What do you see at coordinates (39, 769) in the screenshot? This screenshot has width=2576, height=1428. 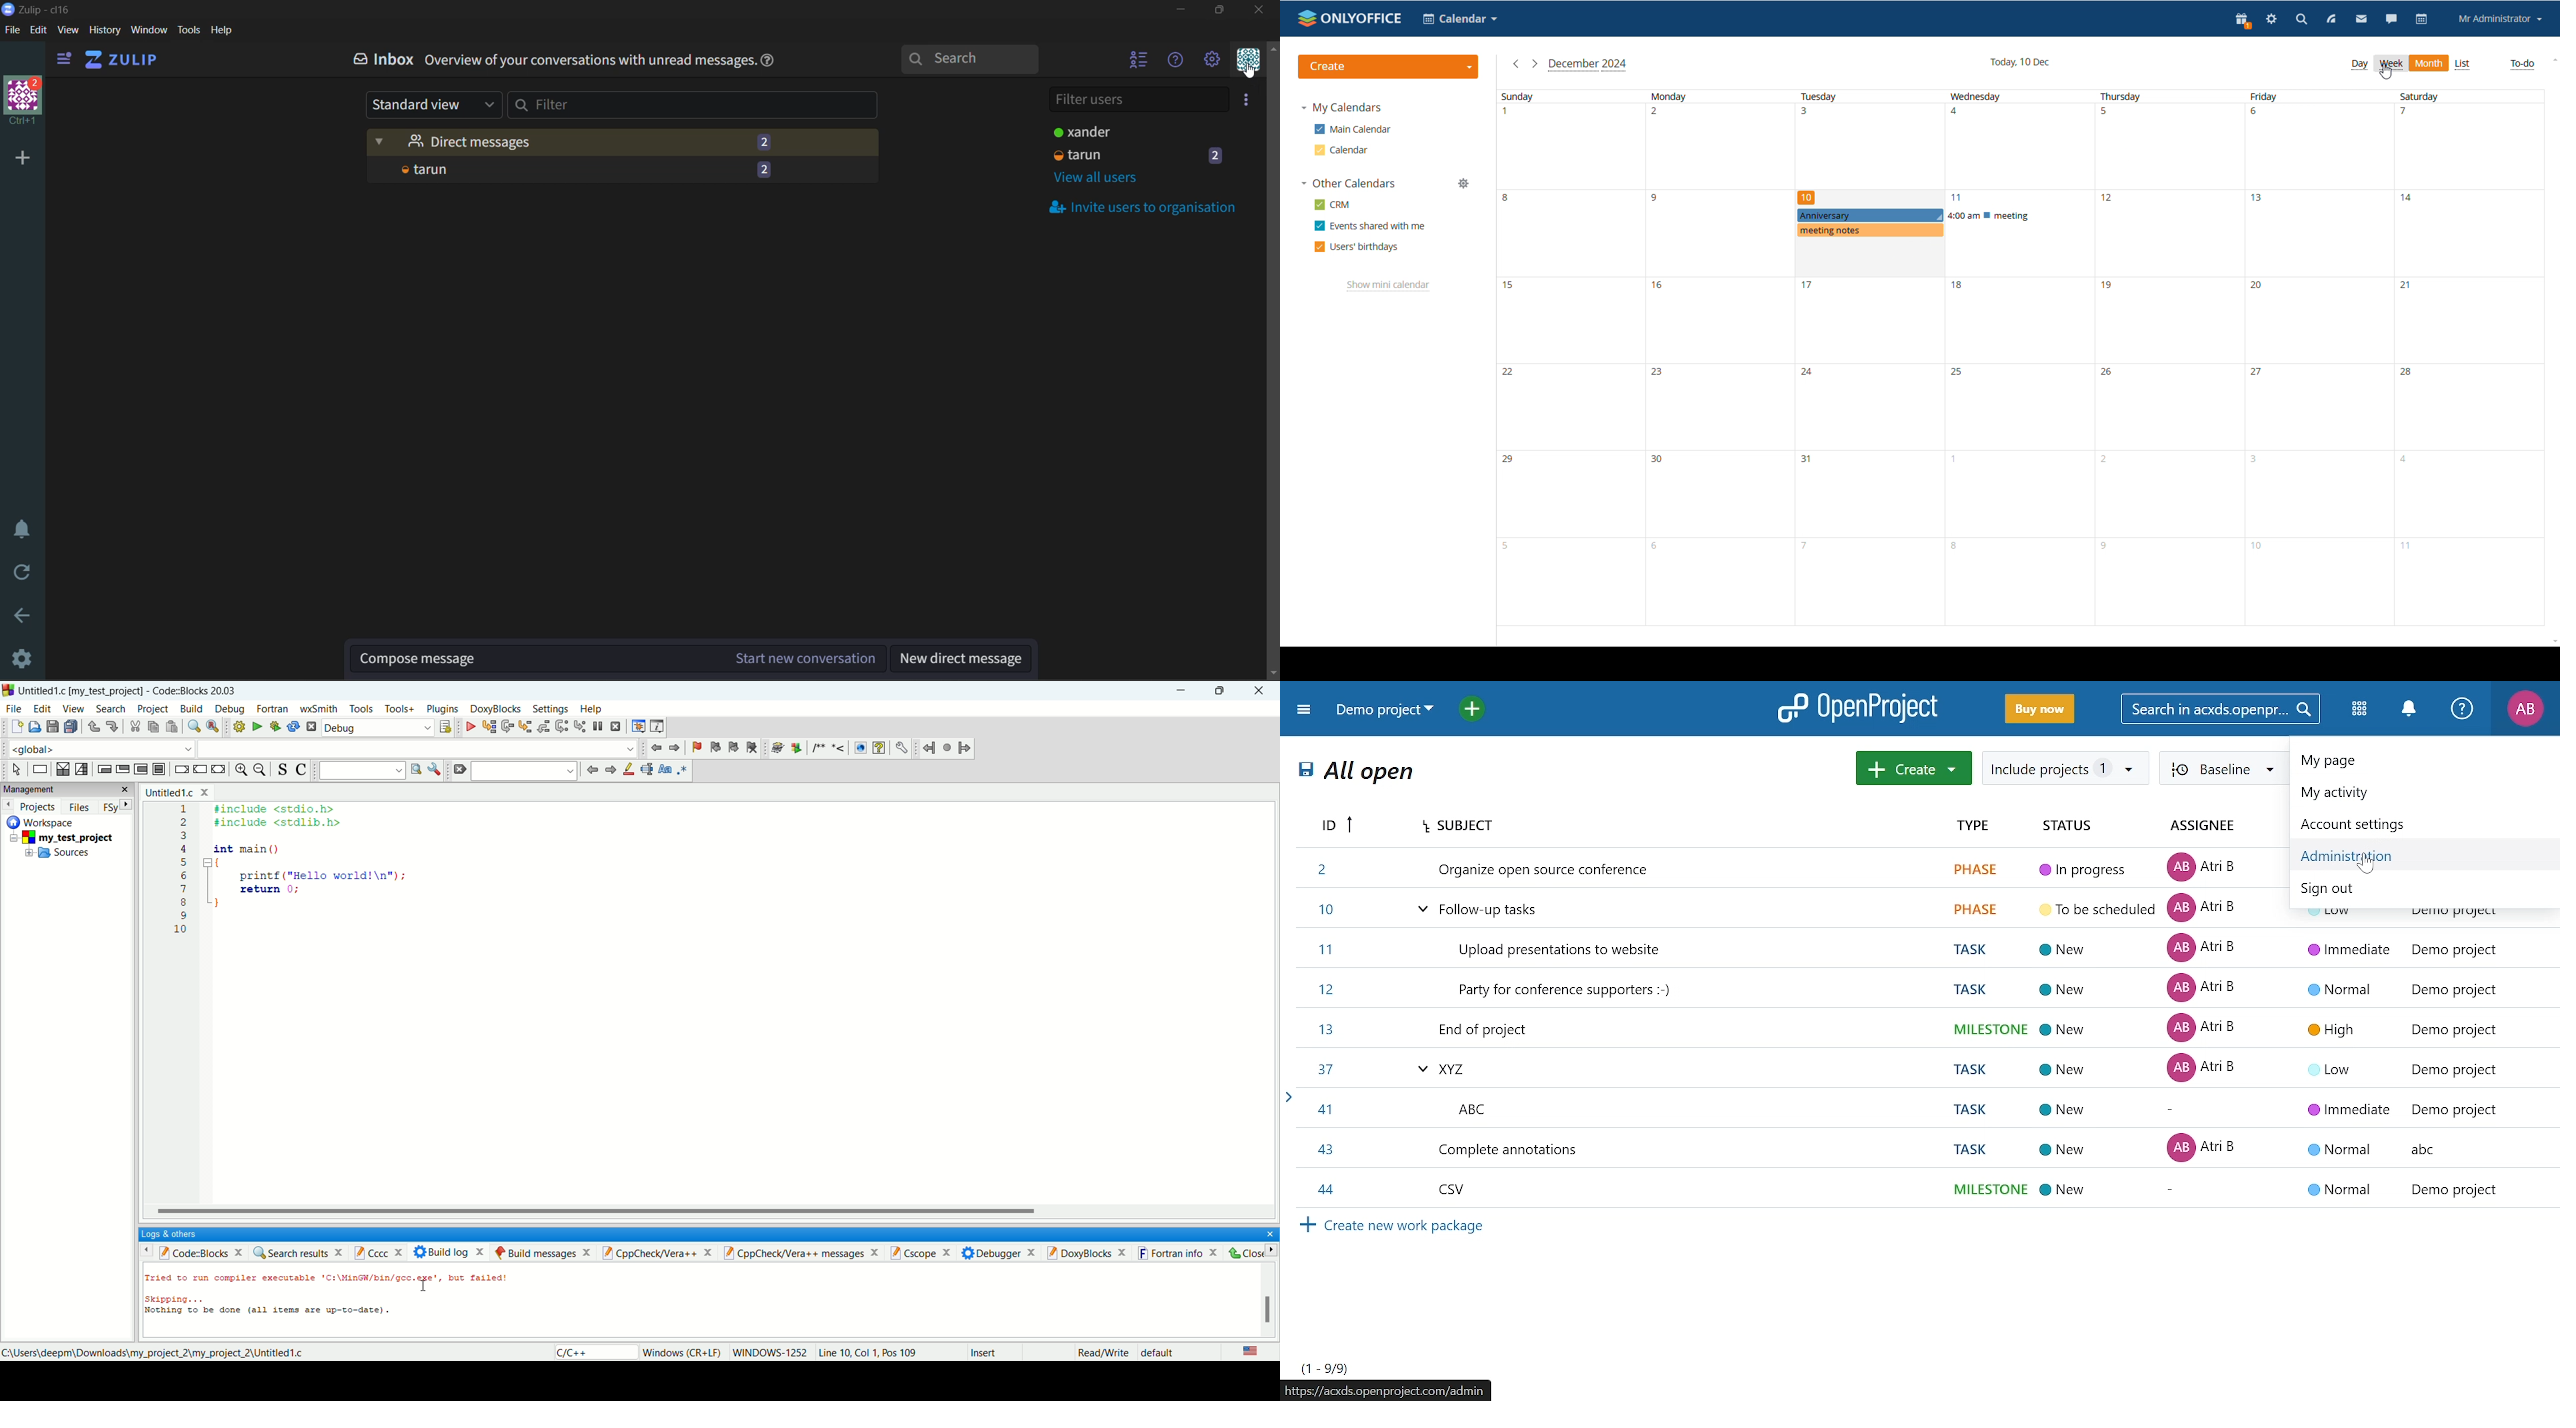 I see `instruction` at bounding box center [39, 769].